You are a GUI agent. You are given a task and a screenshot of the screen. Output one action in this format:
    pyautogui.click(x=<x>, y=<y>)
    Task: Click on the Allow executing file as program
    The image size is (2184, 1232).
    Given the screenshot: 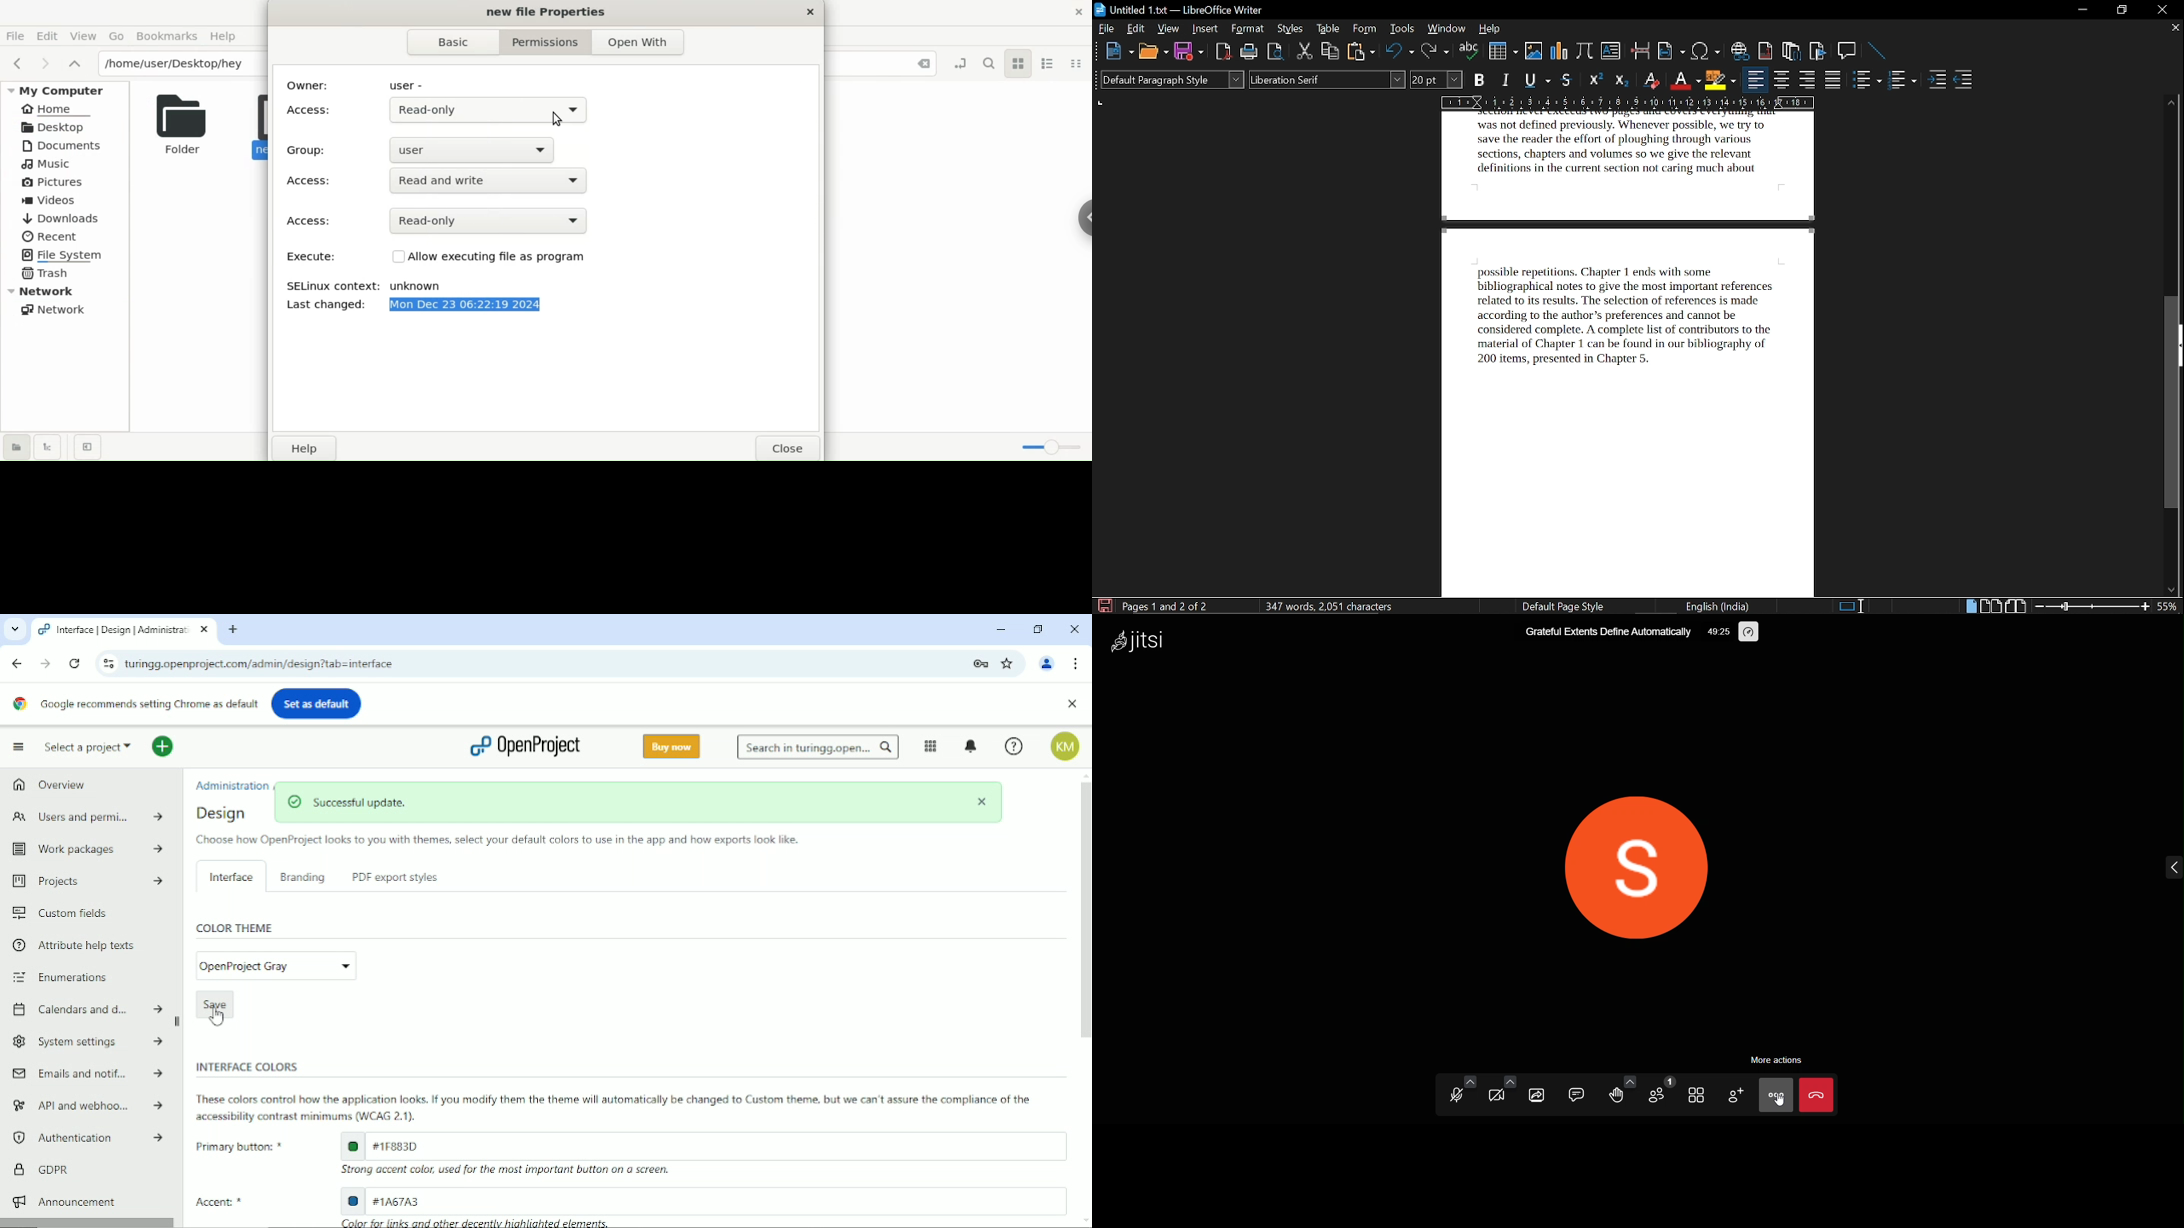 What is the action you would take?
    pyautogui.click(x=499, y=258)
    